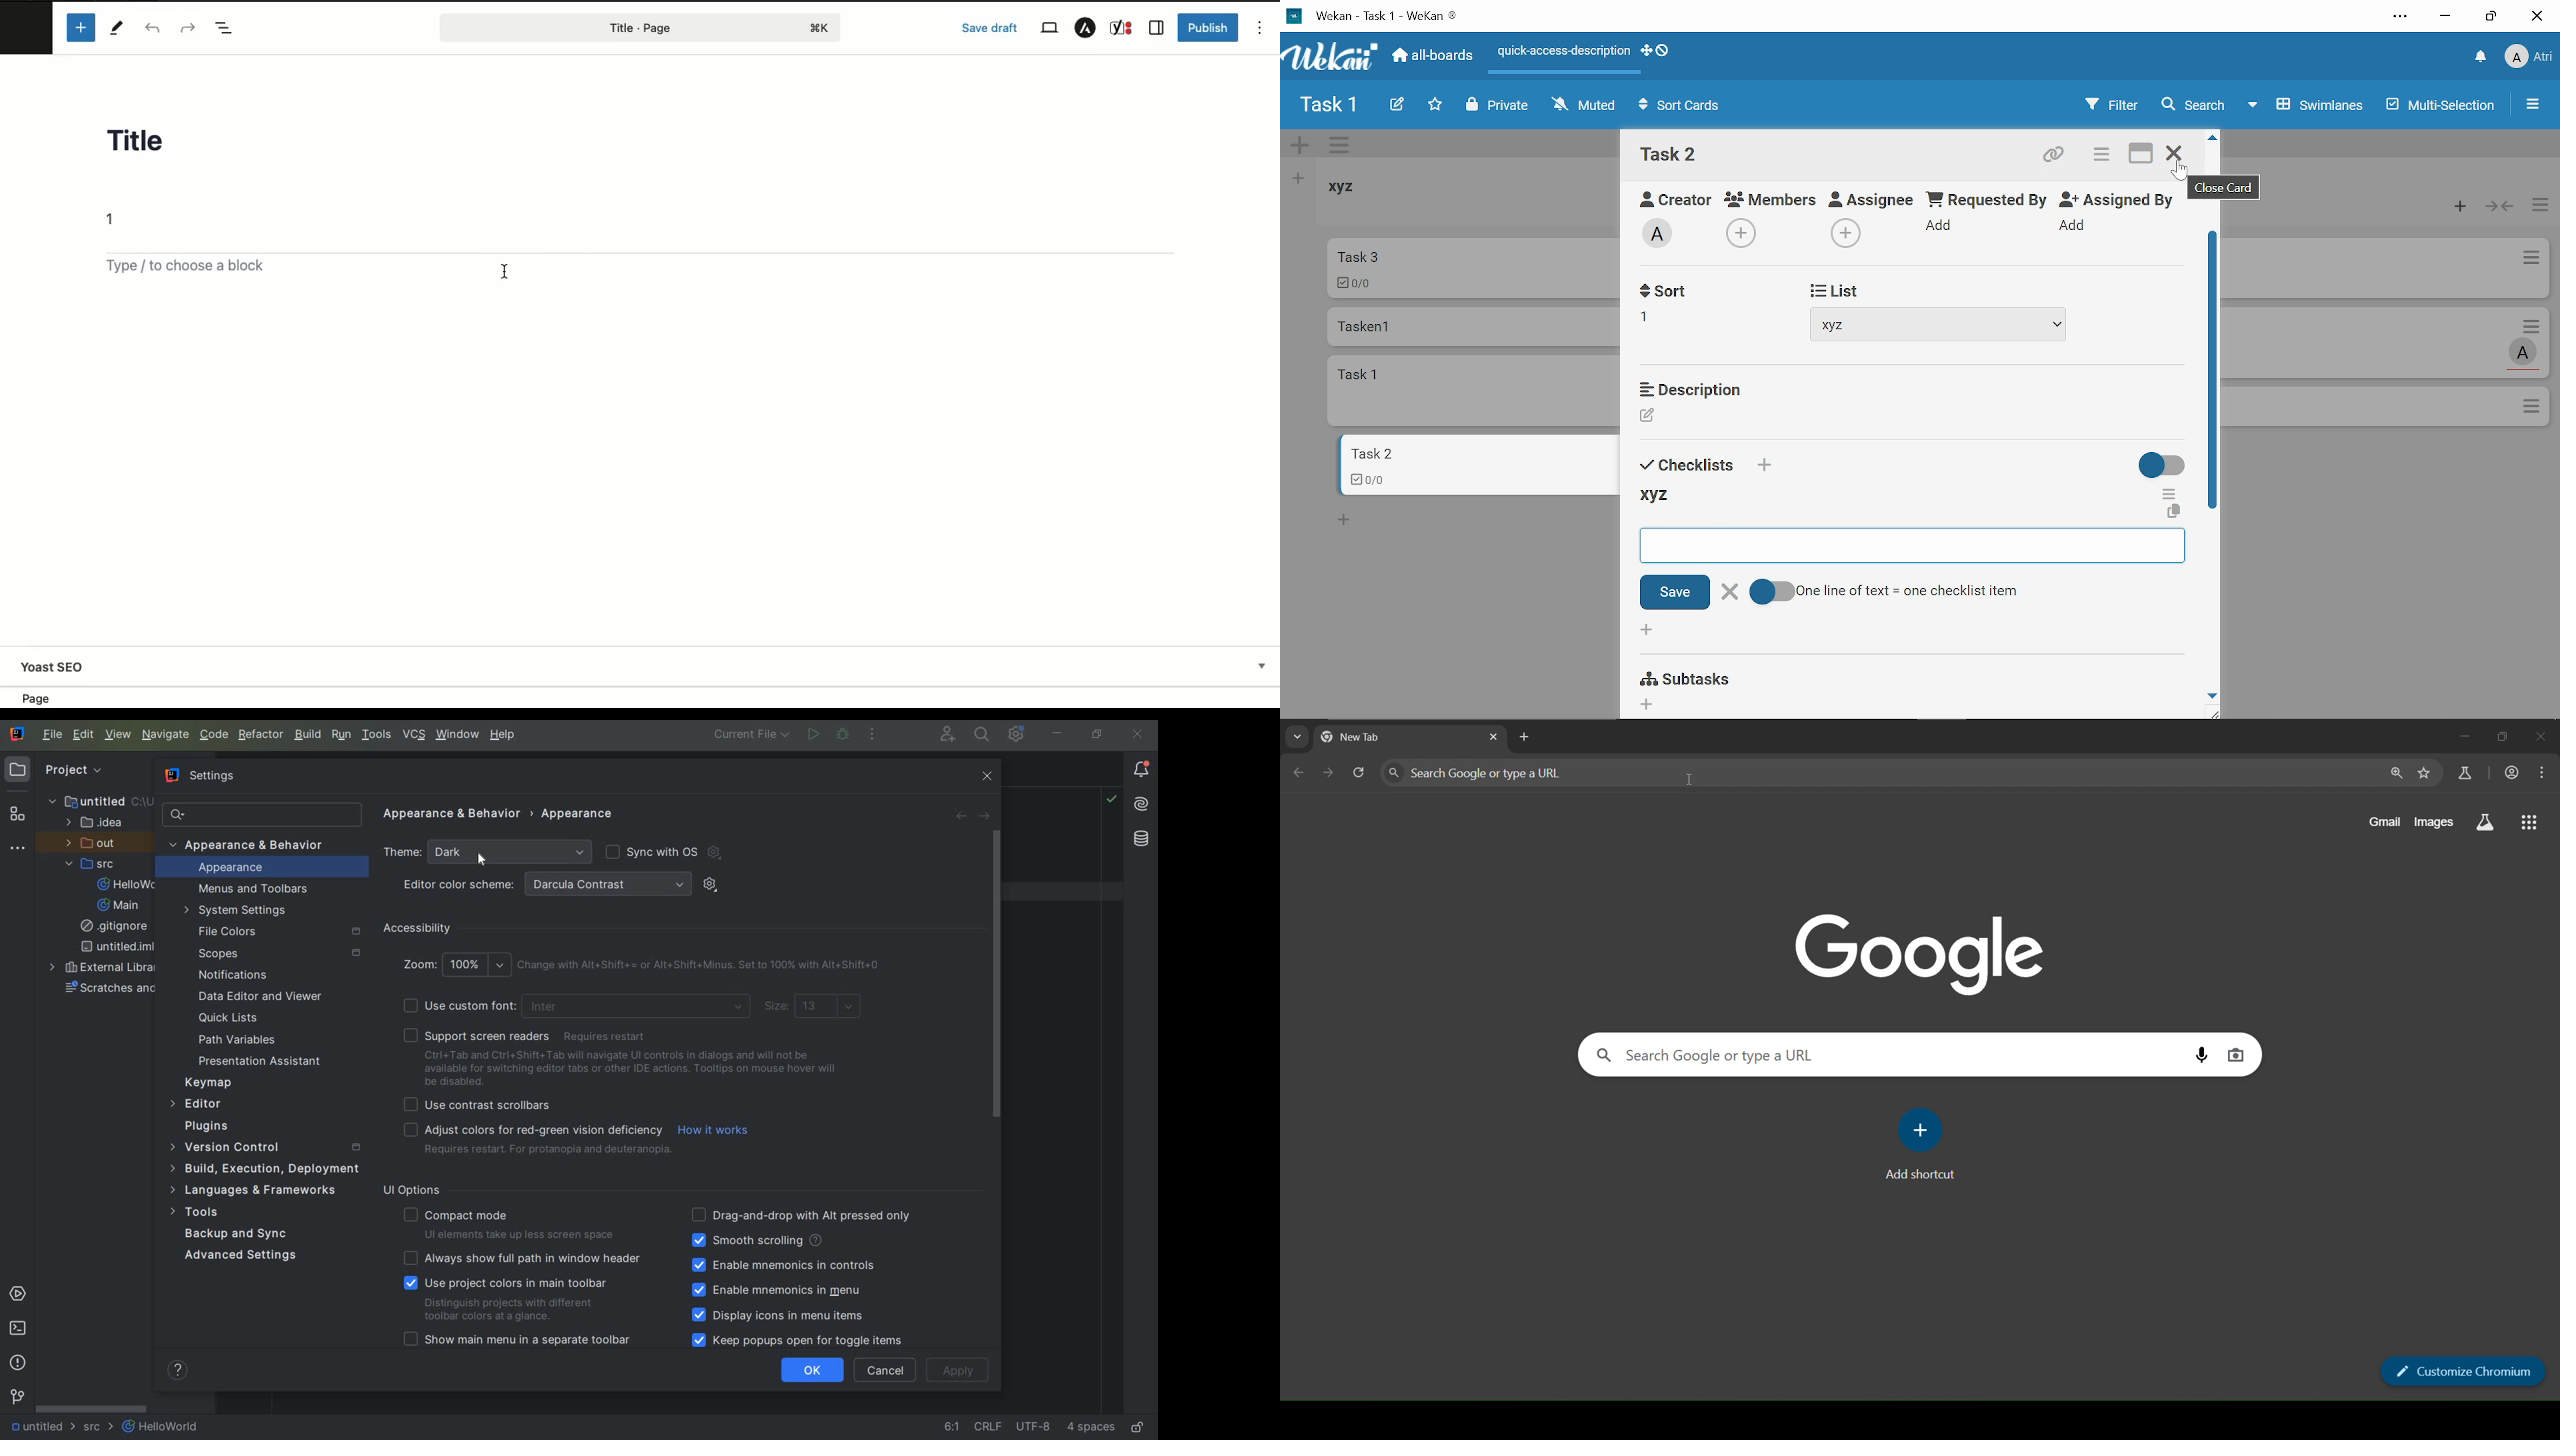  What do you see at coordinates (1942, 229) in the screenshot?
I see `Add` at bounding box center [1942, 229].